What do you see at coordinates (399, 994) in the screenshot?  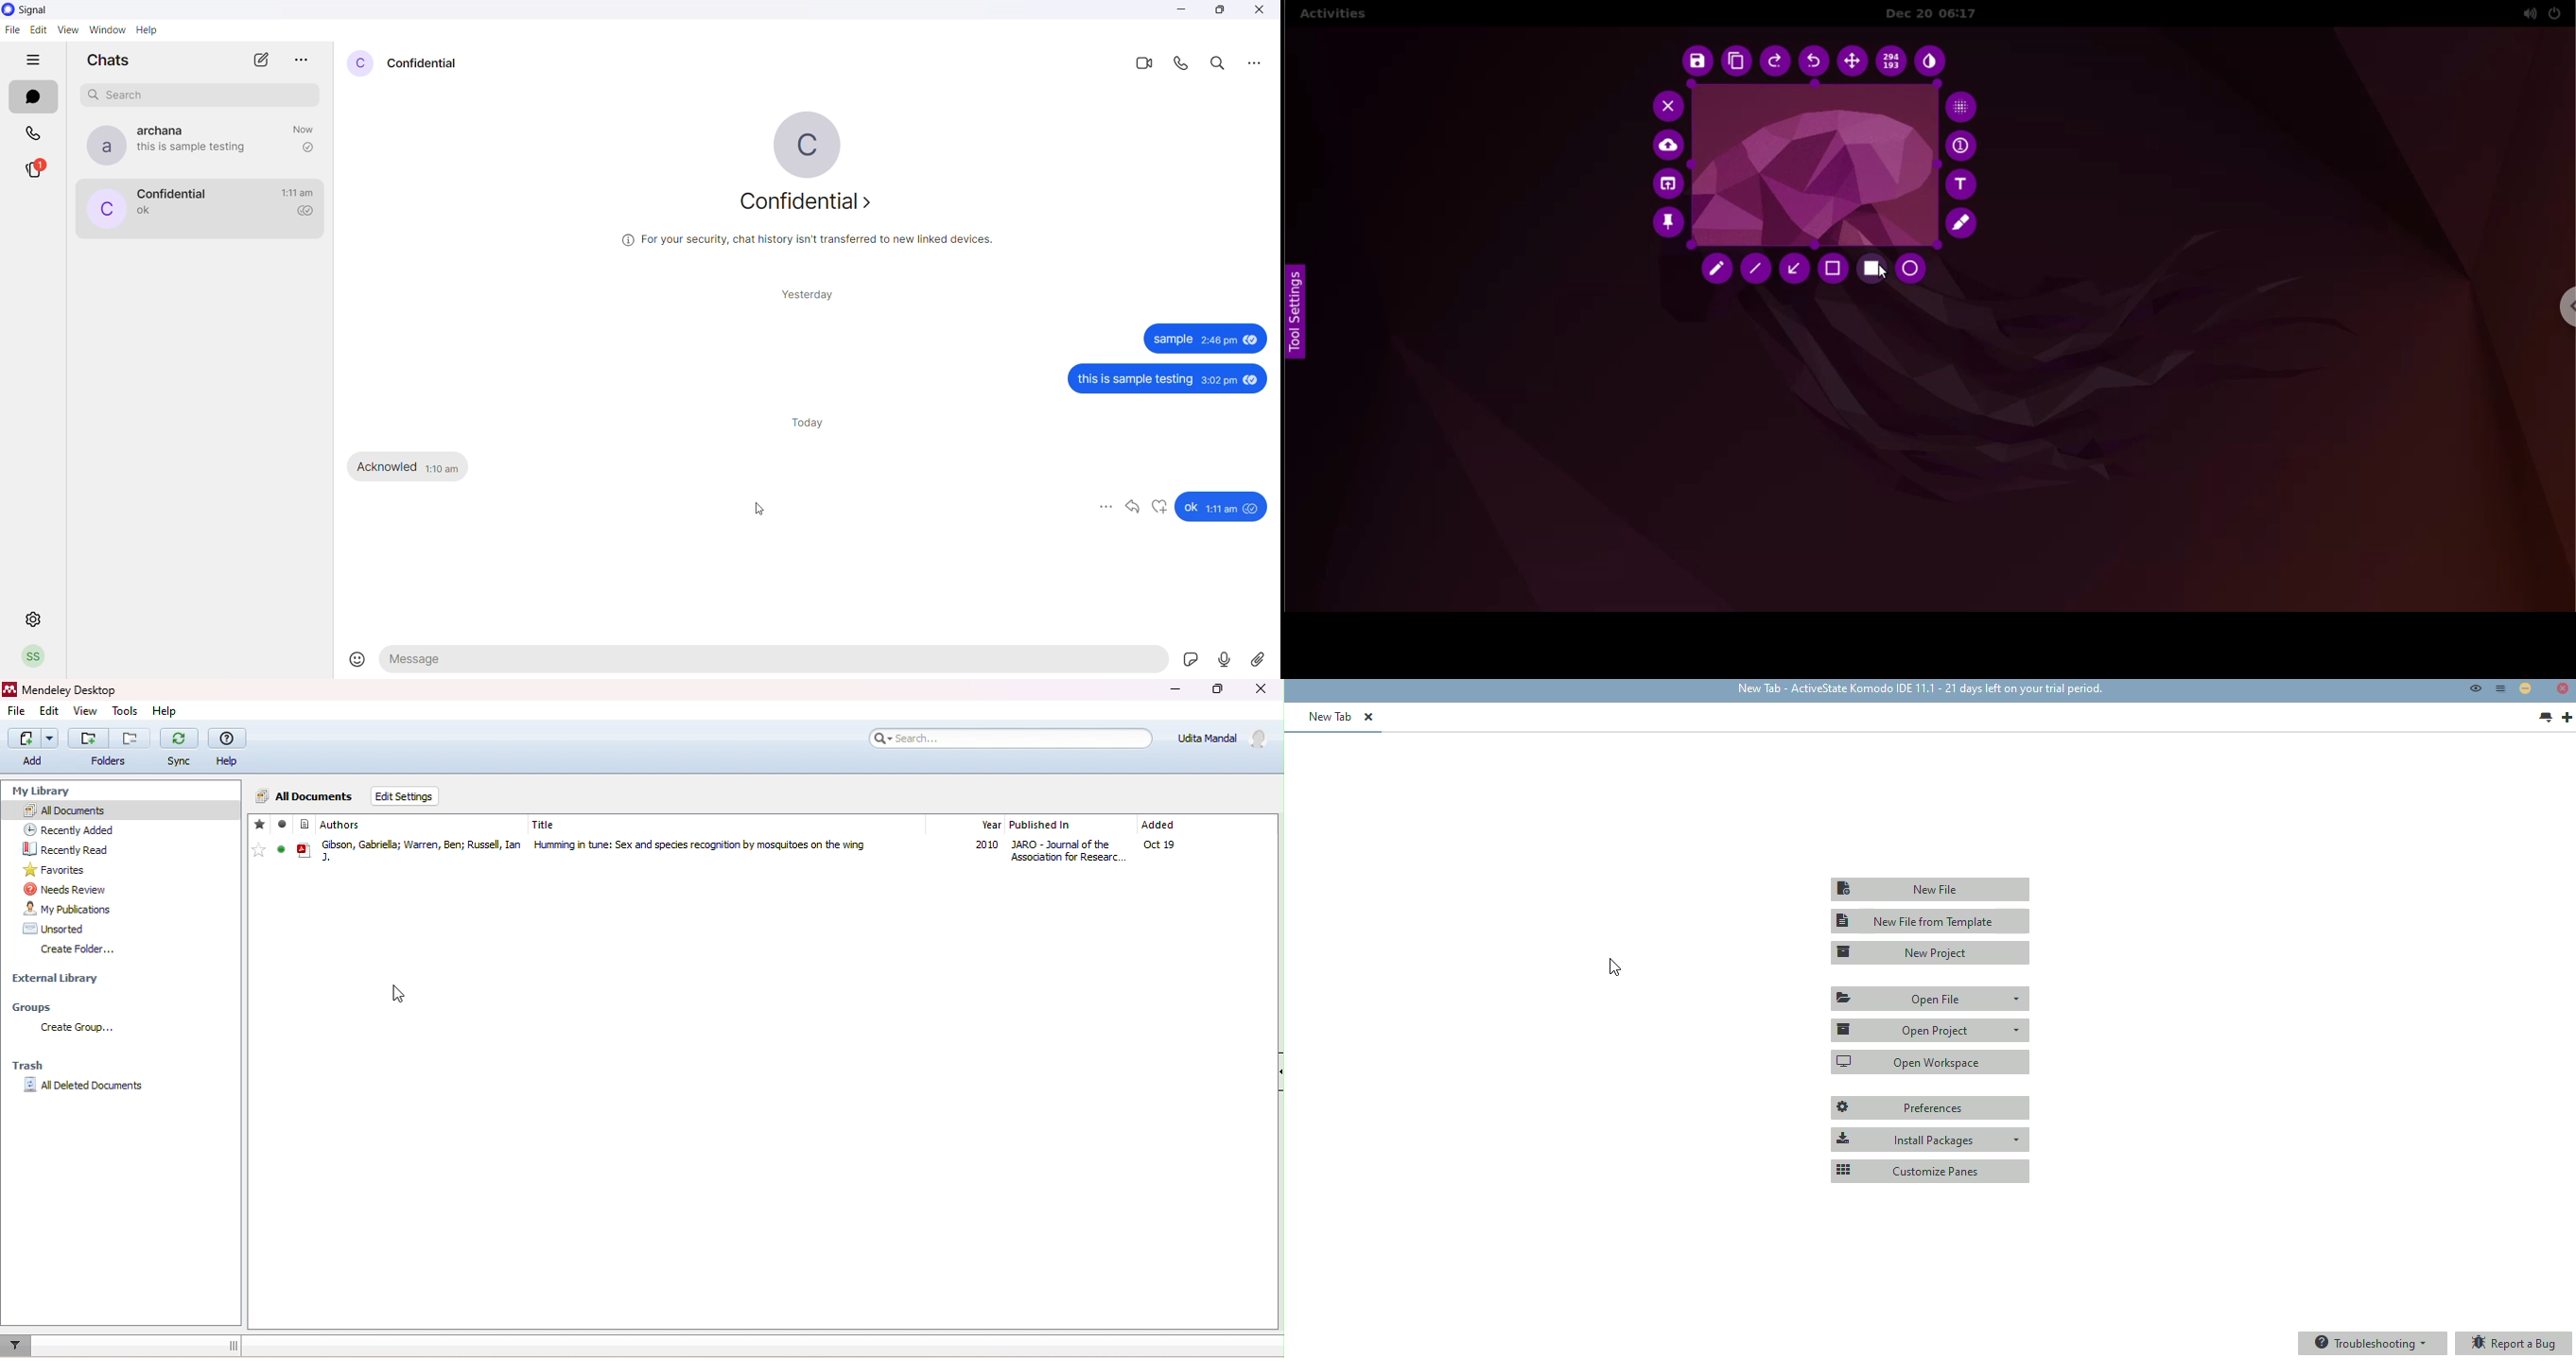 I see `cursor` at bounding box center [399, 994].